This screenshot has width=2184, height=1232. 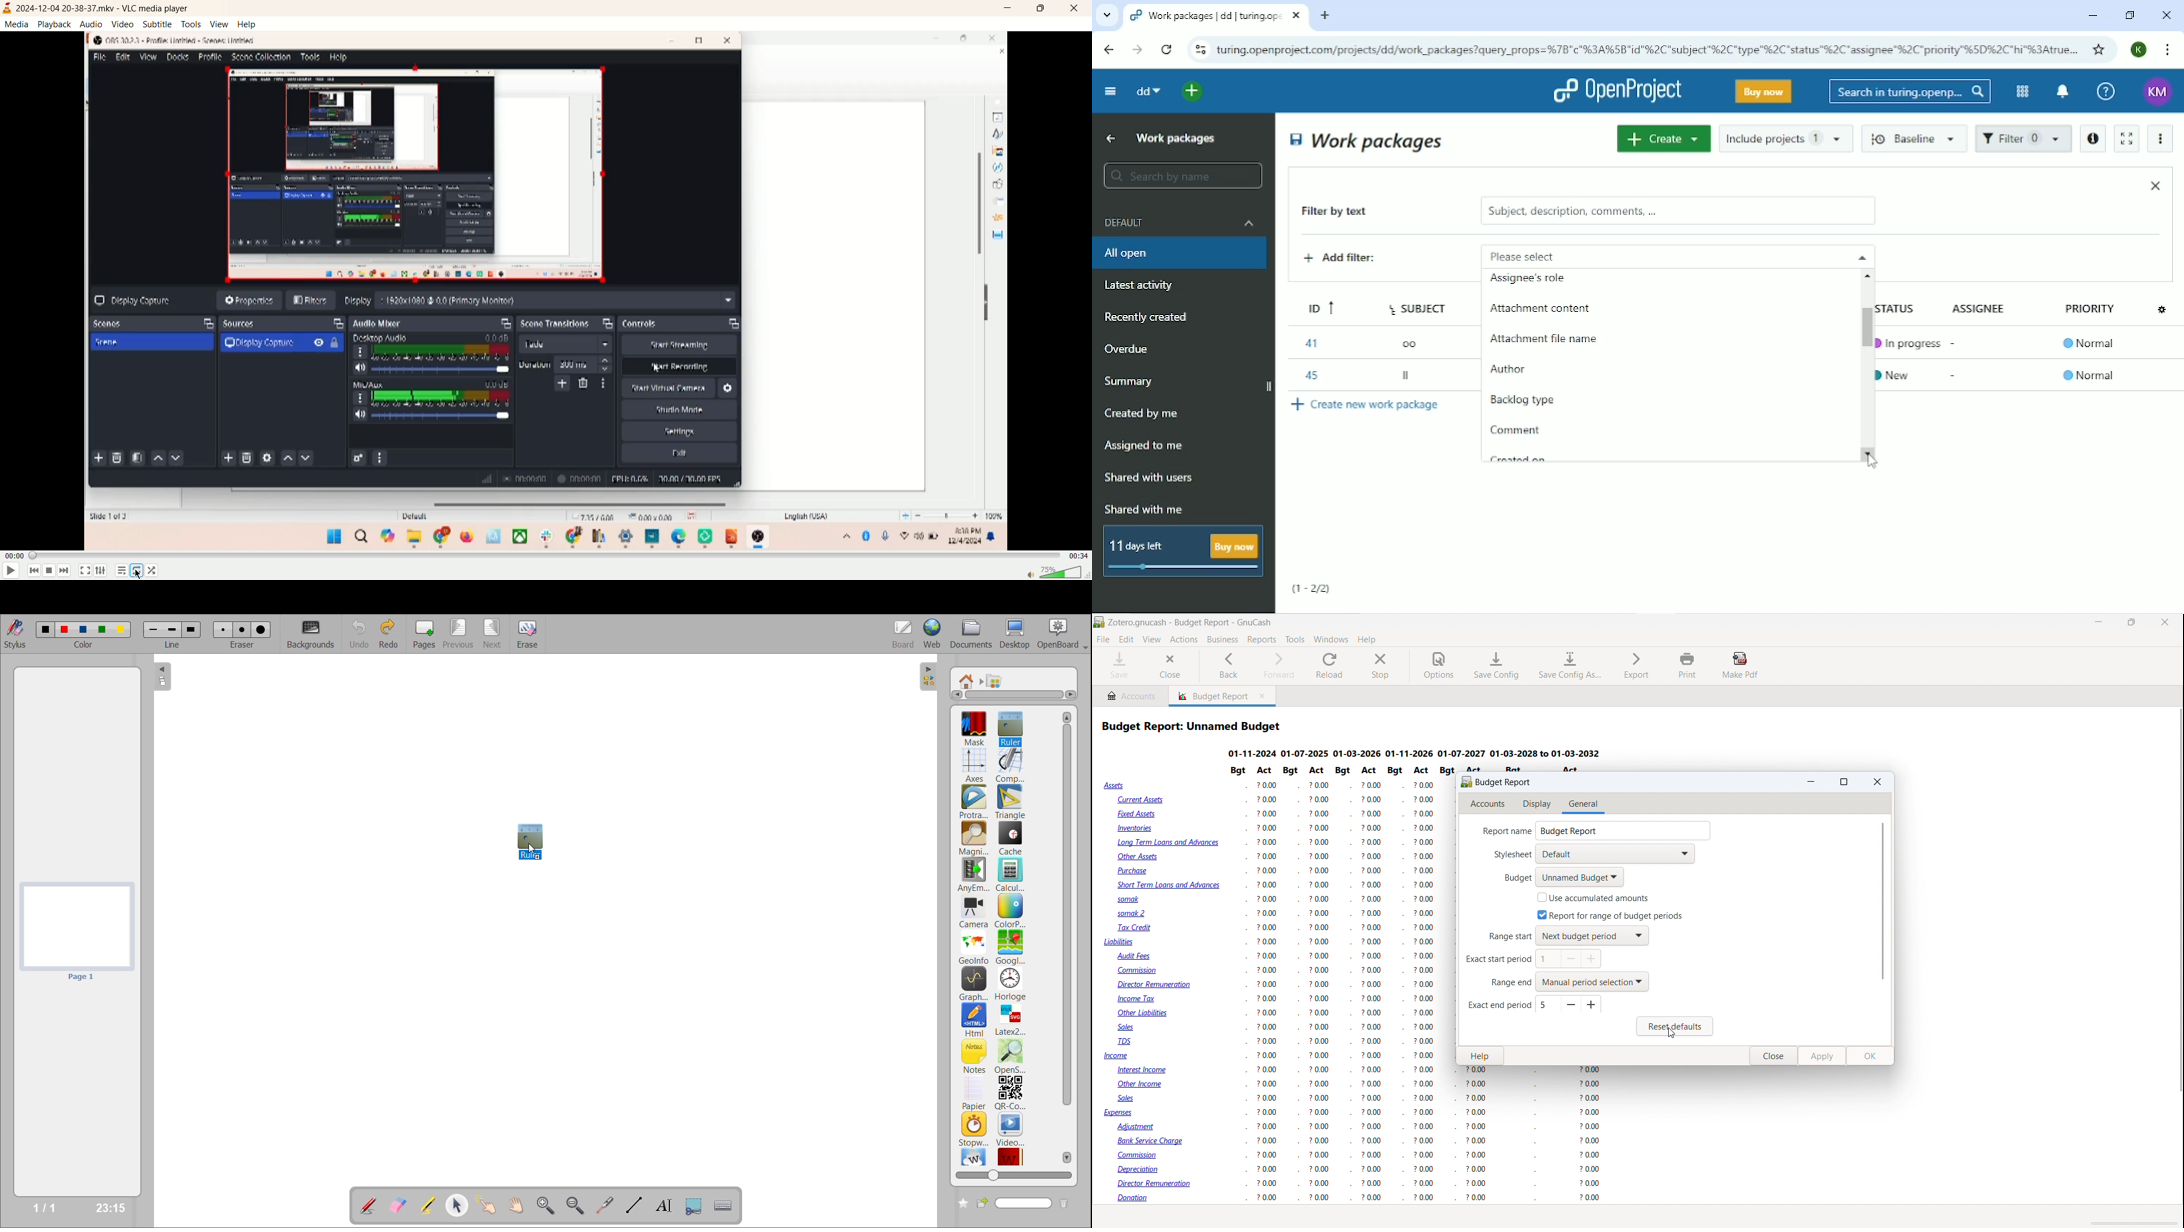 What do you see at coordinates (975, 875) in the screenshot?
I see `anyembed` at bounding box center [975, 875].